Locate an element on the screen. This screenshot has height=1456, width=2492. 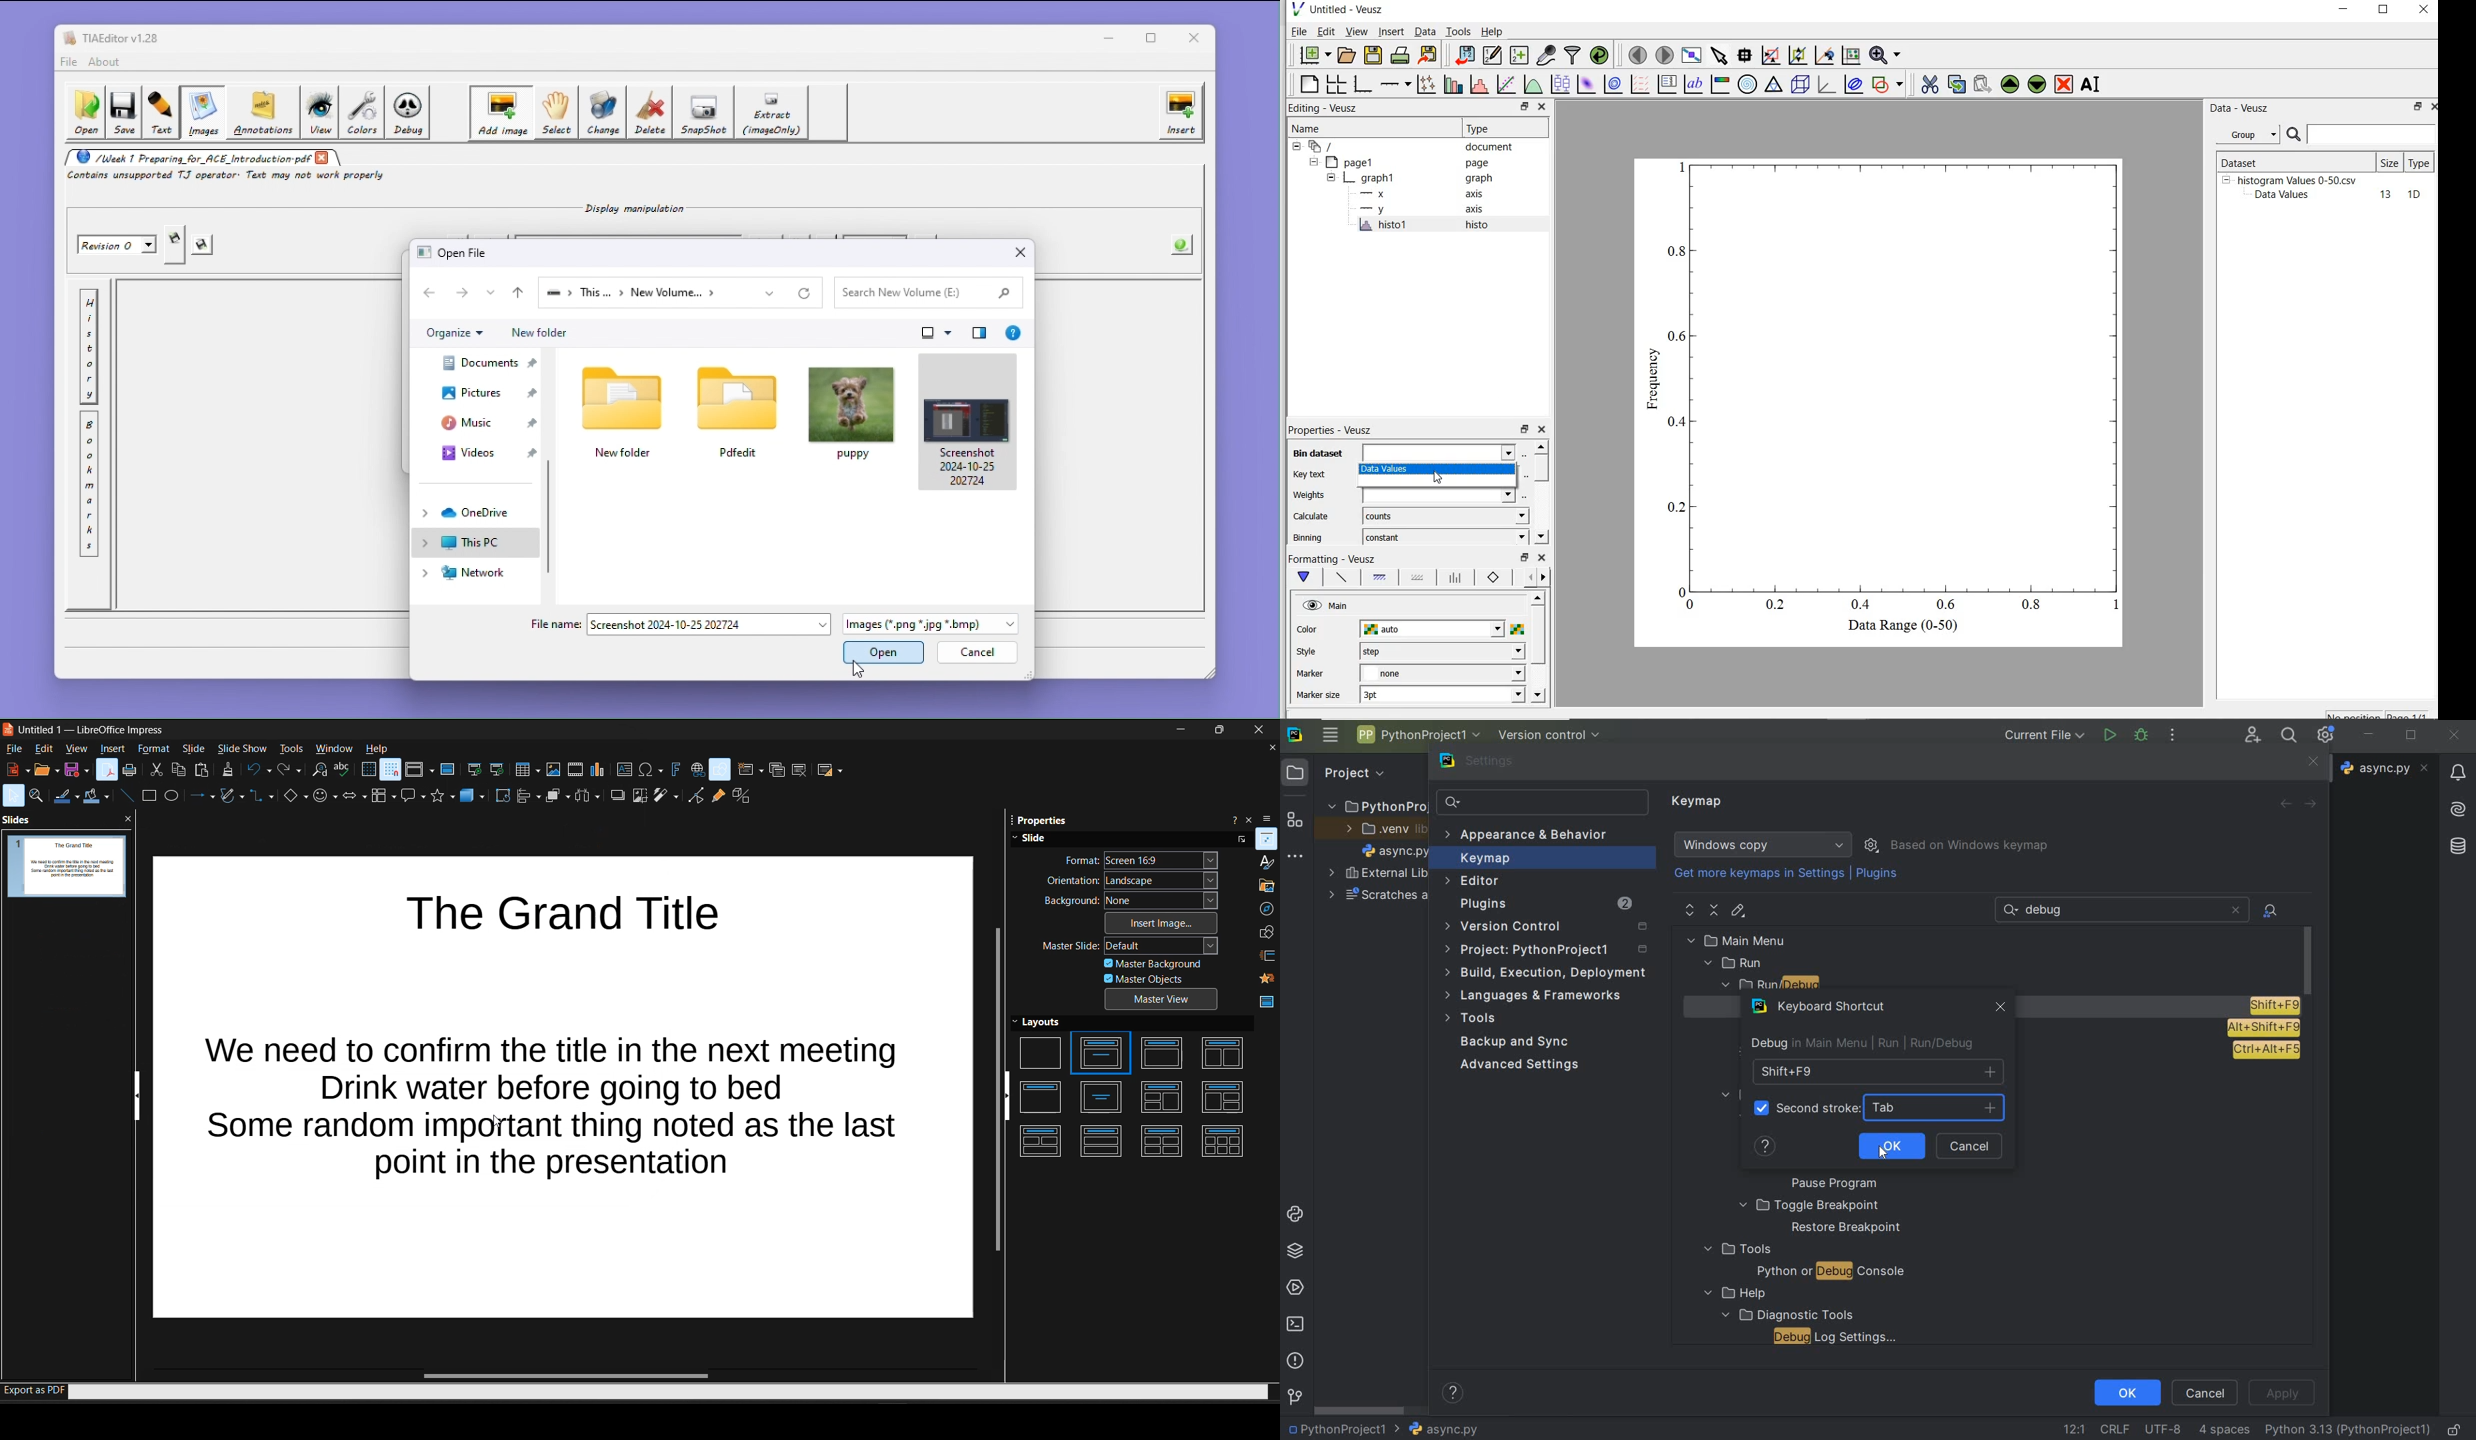
table is located at coordinates (527, 769).